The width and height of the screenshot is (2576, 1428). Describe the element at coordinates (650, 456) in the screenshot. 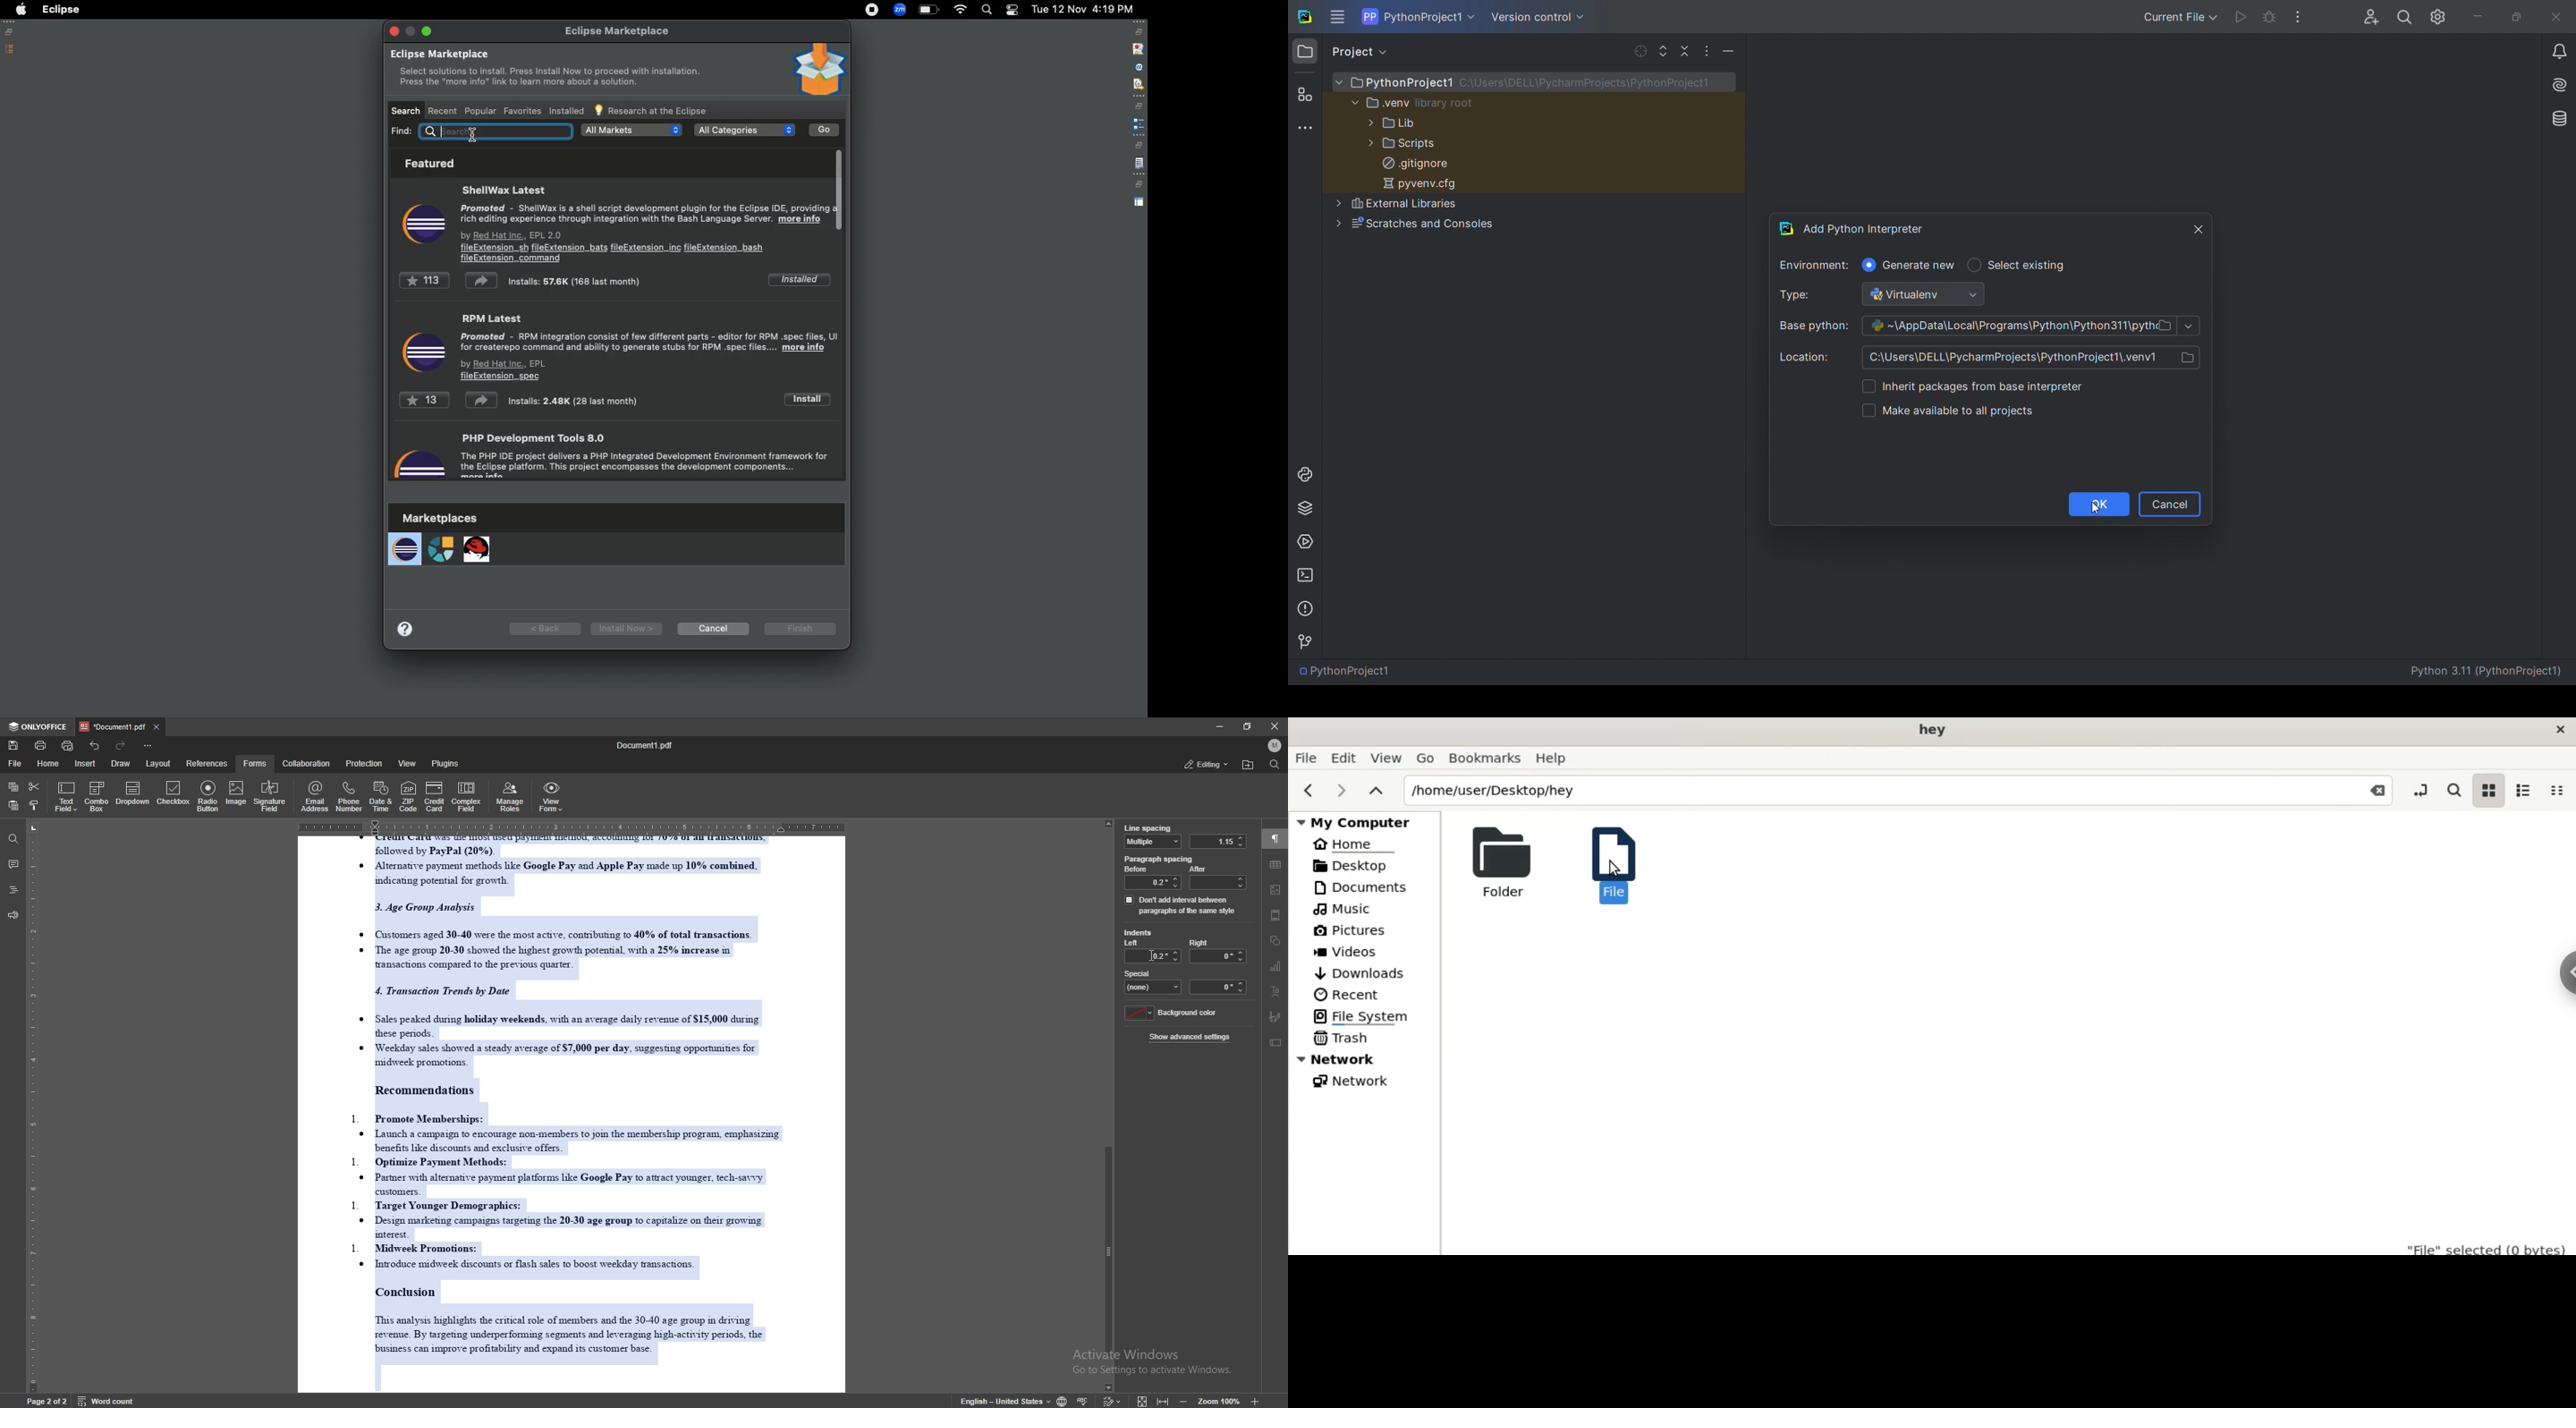

I see `PHP development tools` at that location.